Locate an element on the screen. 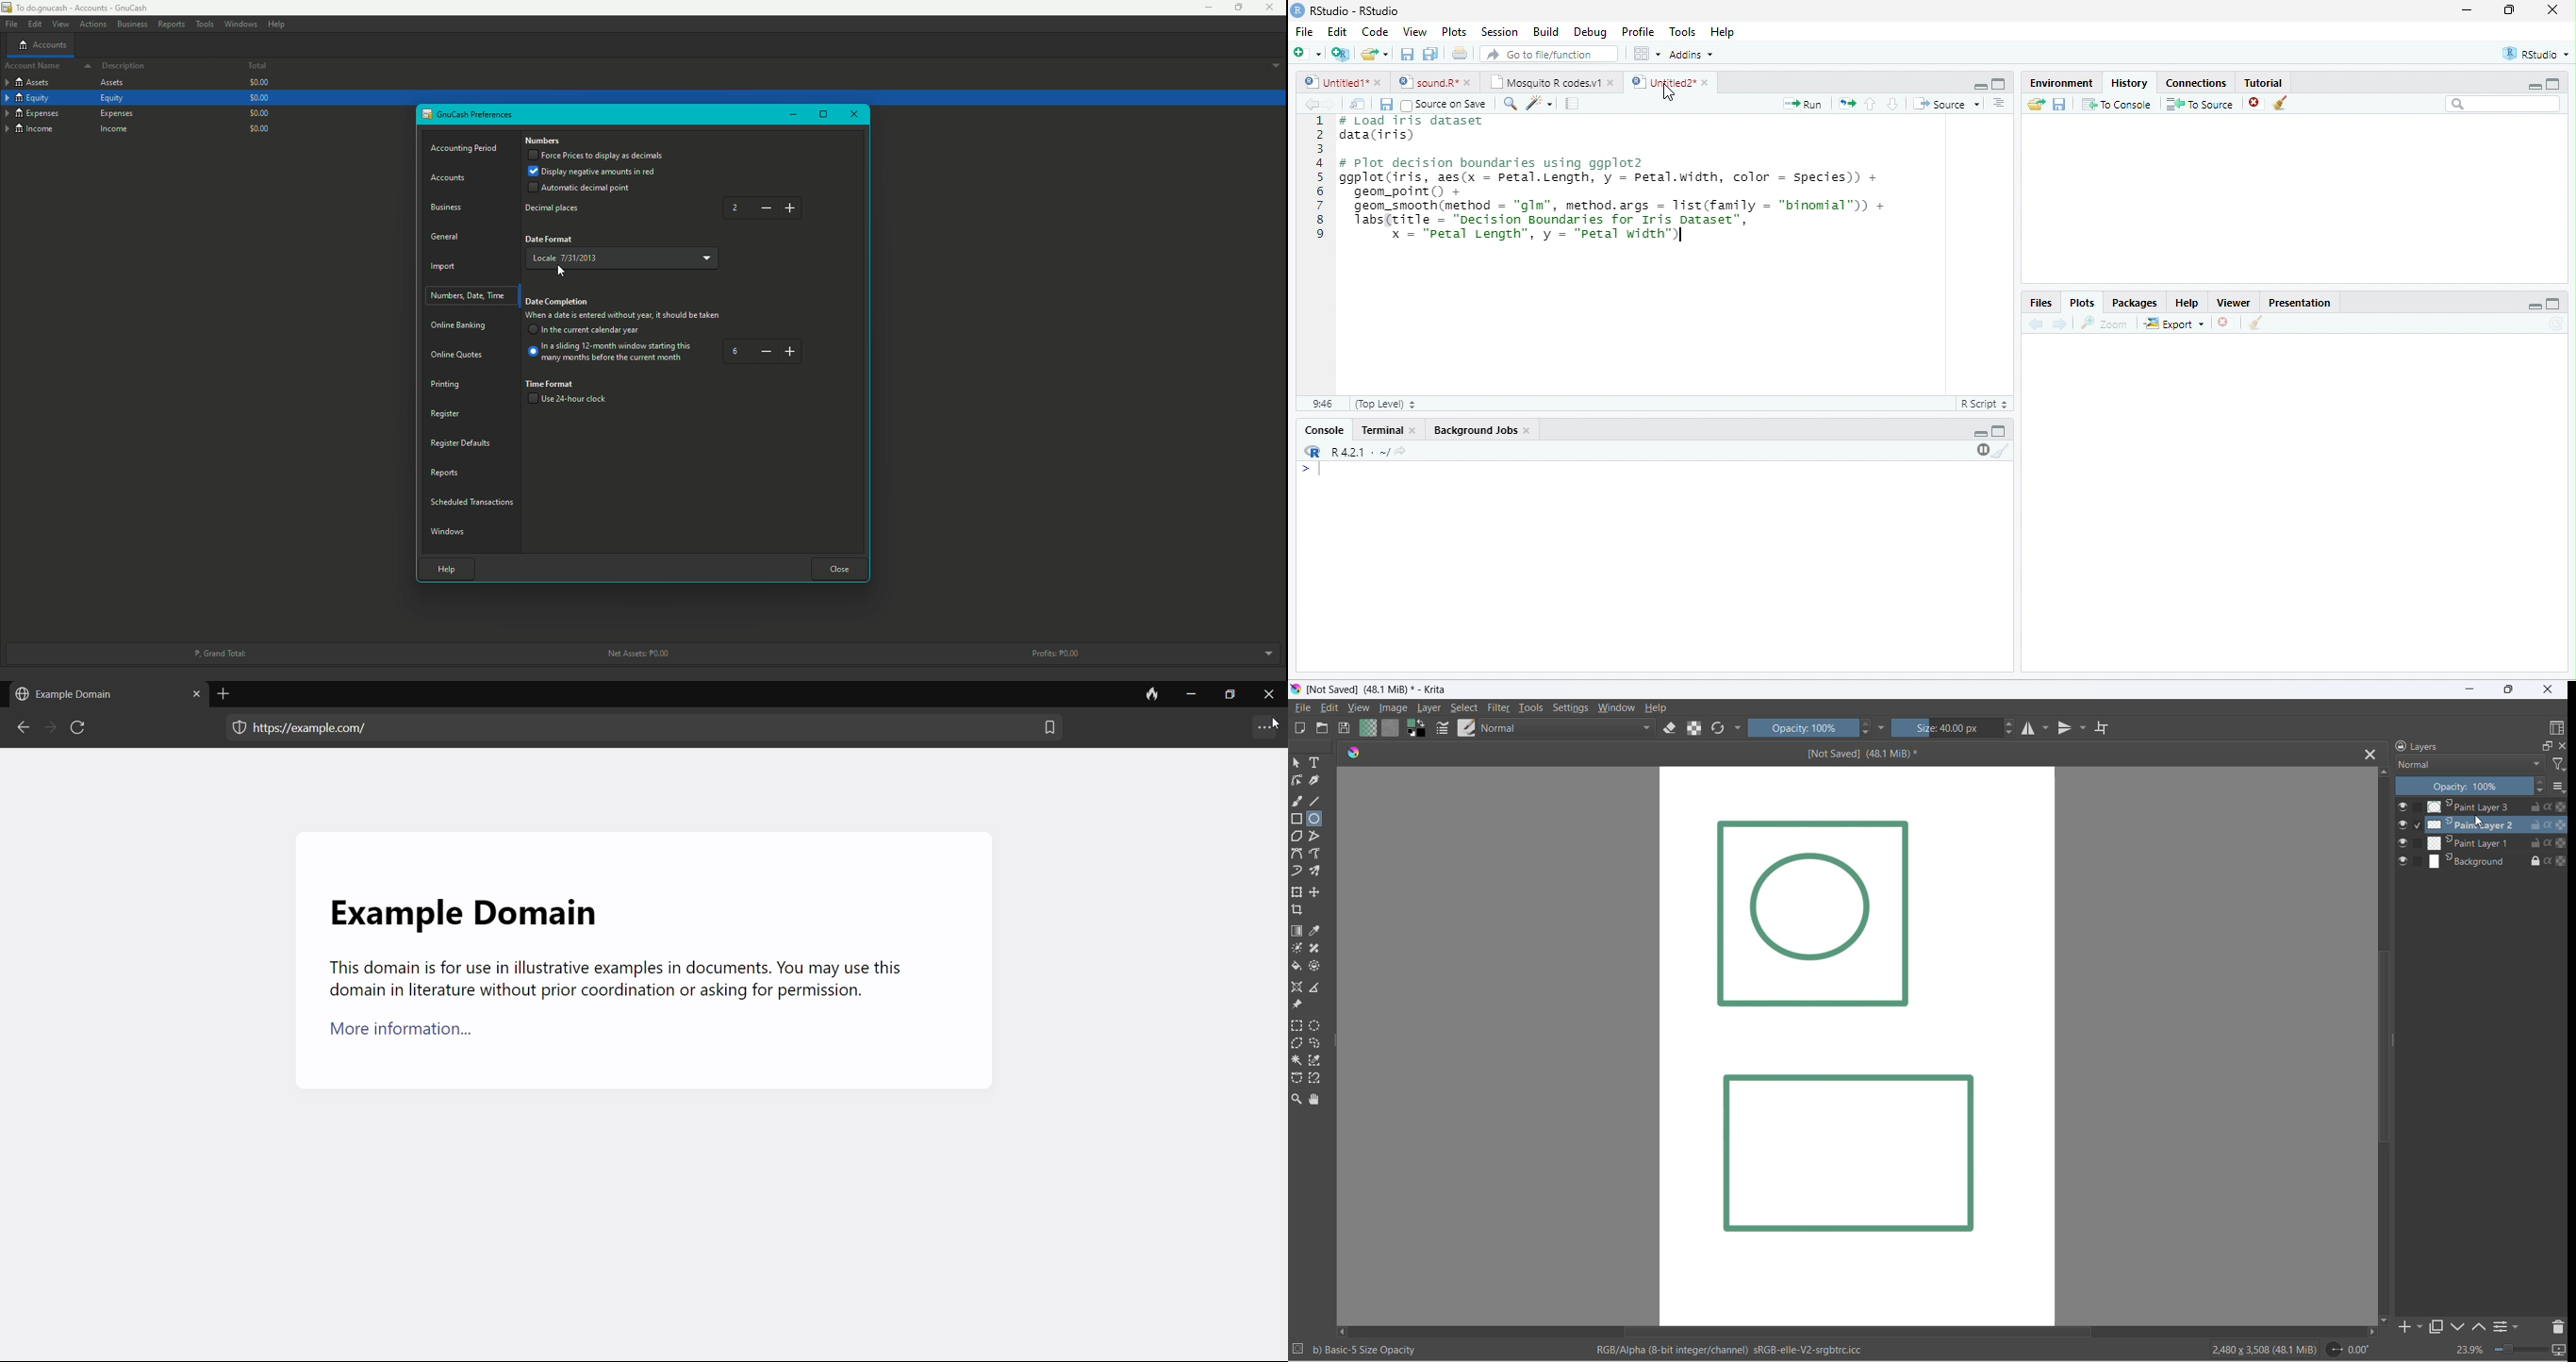 The height and width of the screenshot is (1372, 2576). preserve alpha is located at coordinates (2555, 807).